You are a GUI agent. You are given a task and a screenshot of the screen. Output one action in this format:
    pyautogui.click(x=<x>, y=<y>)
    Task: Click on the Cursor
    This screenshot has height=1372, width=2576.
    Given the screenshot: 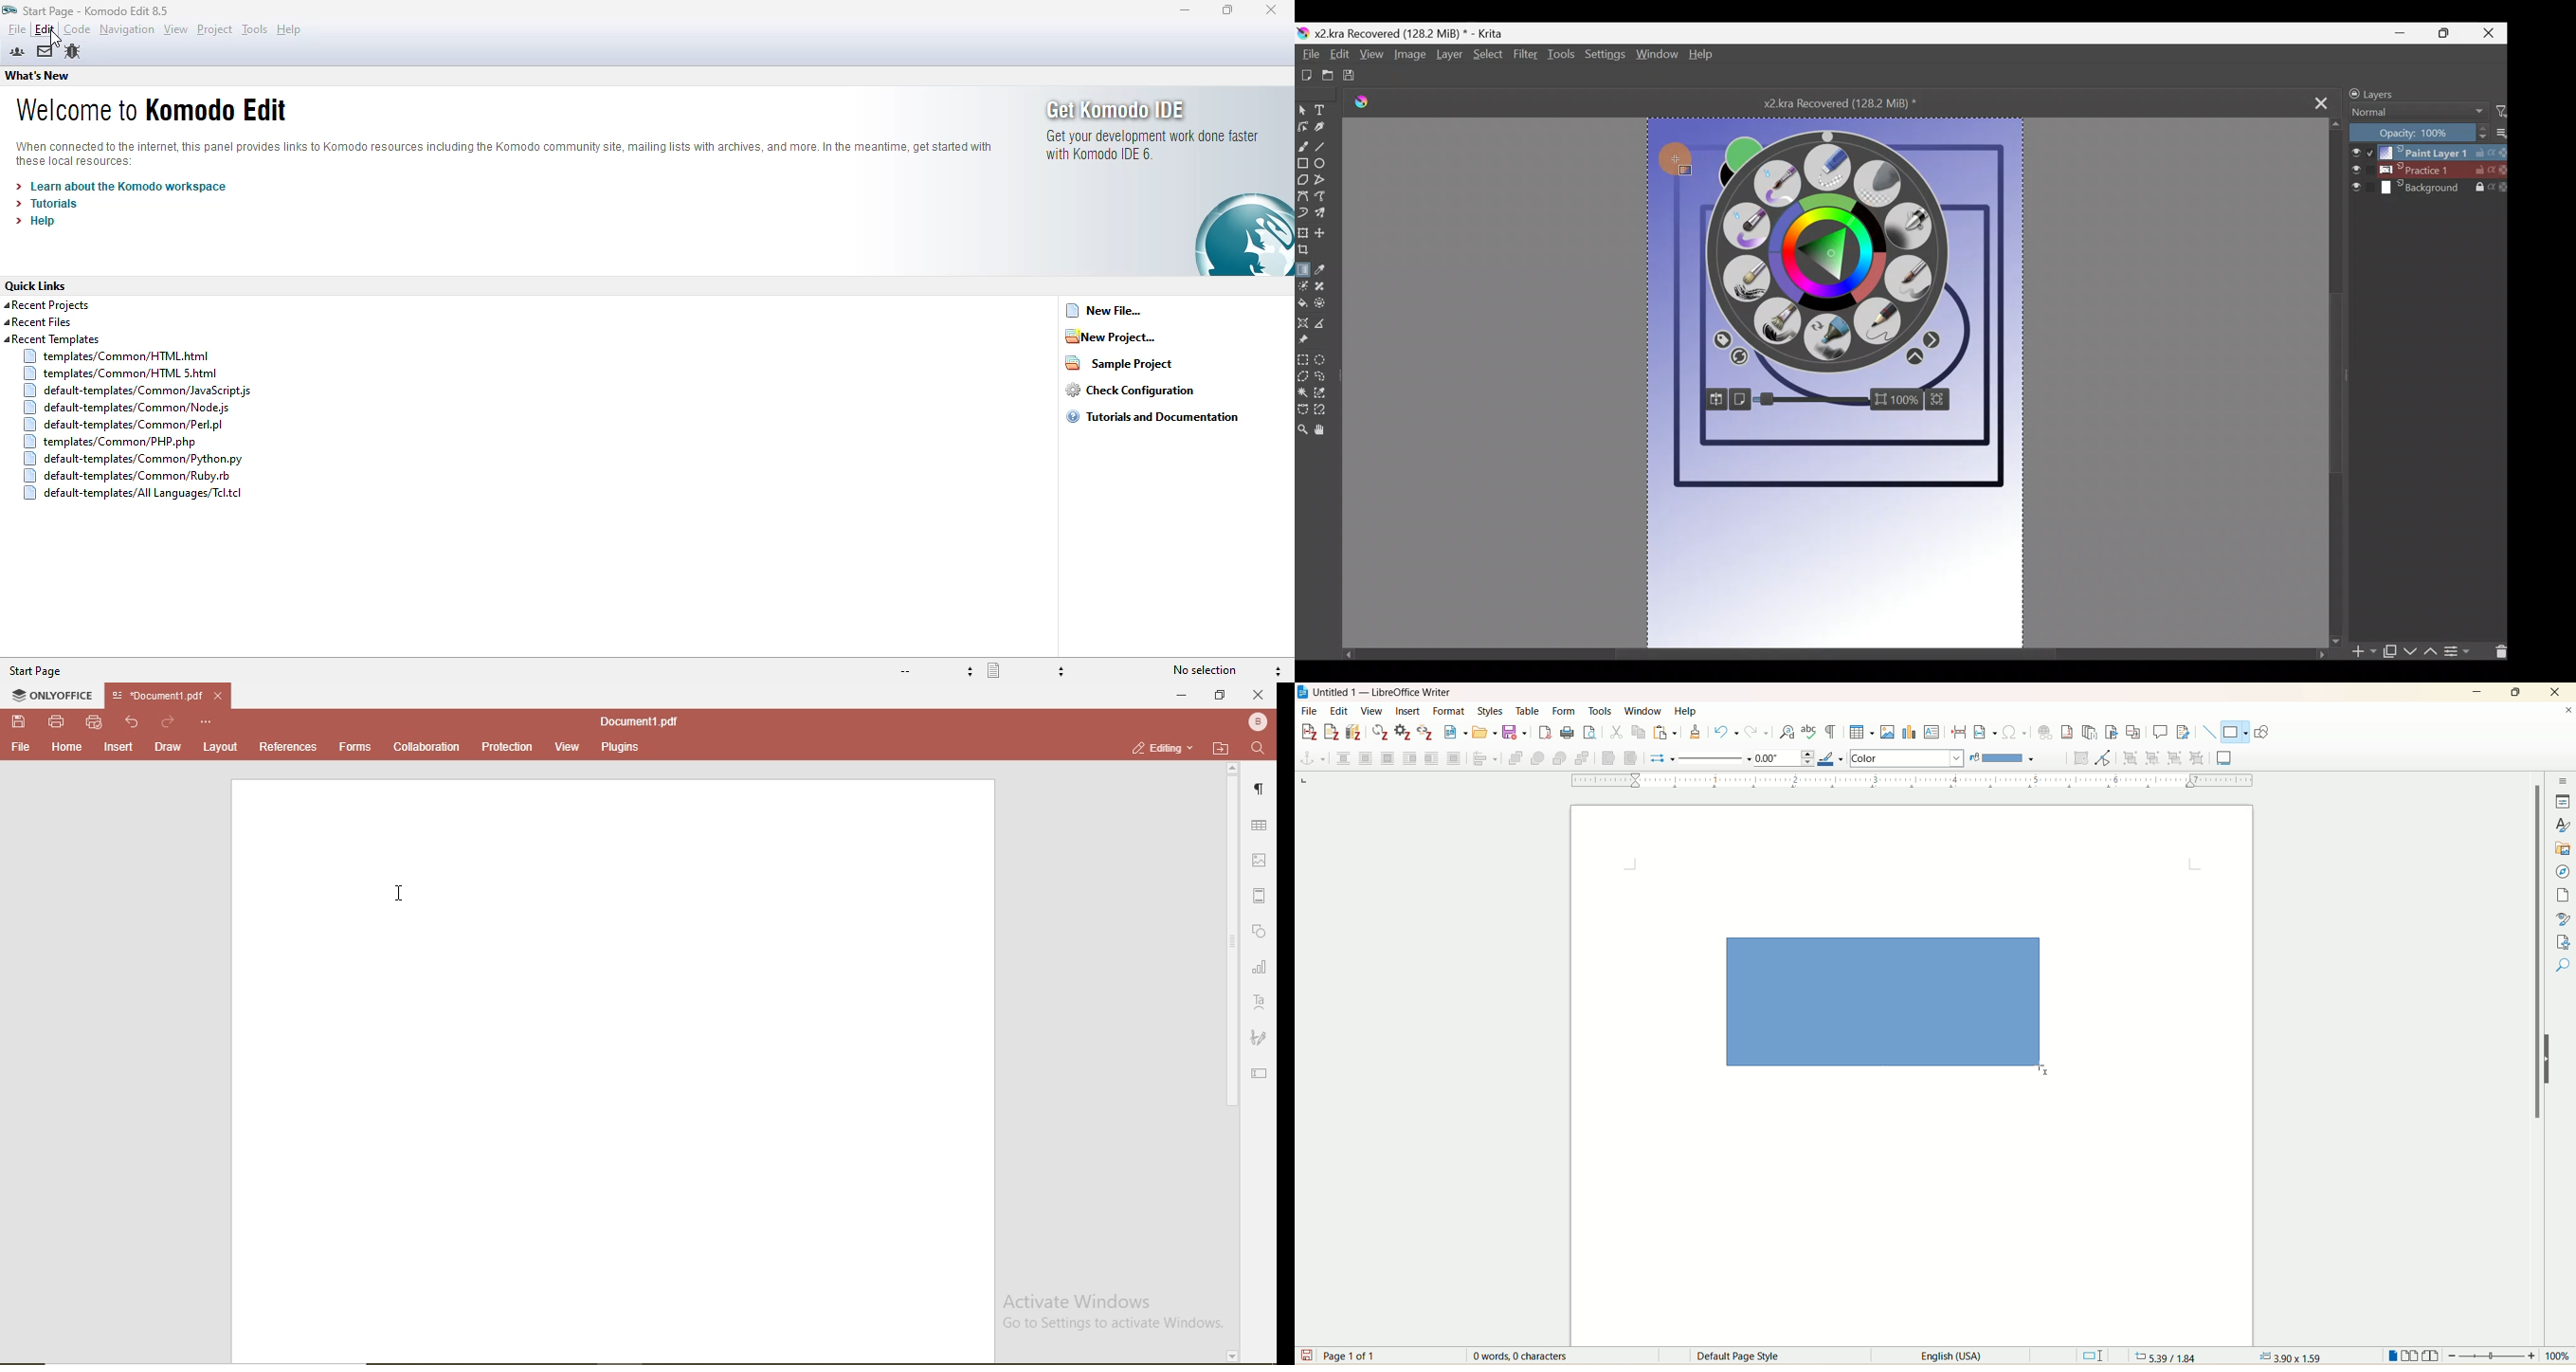 What is the action you would take?
    pyautogui.click(x=1679, y=154)
    